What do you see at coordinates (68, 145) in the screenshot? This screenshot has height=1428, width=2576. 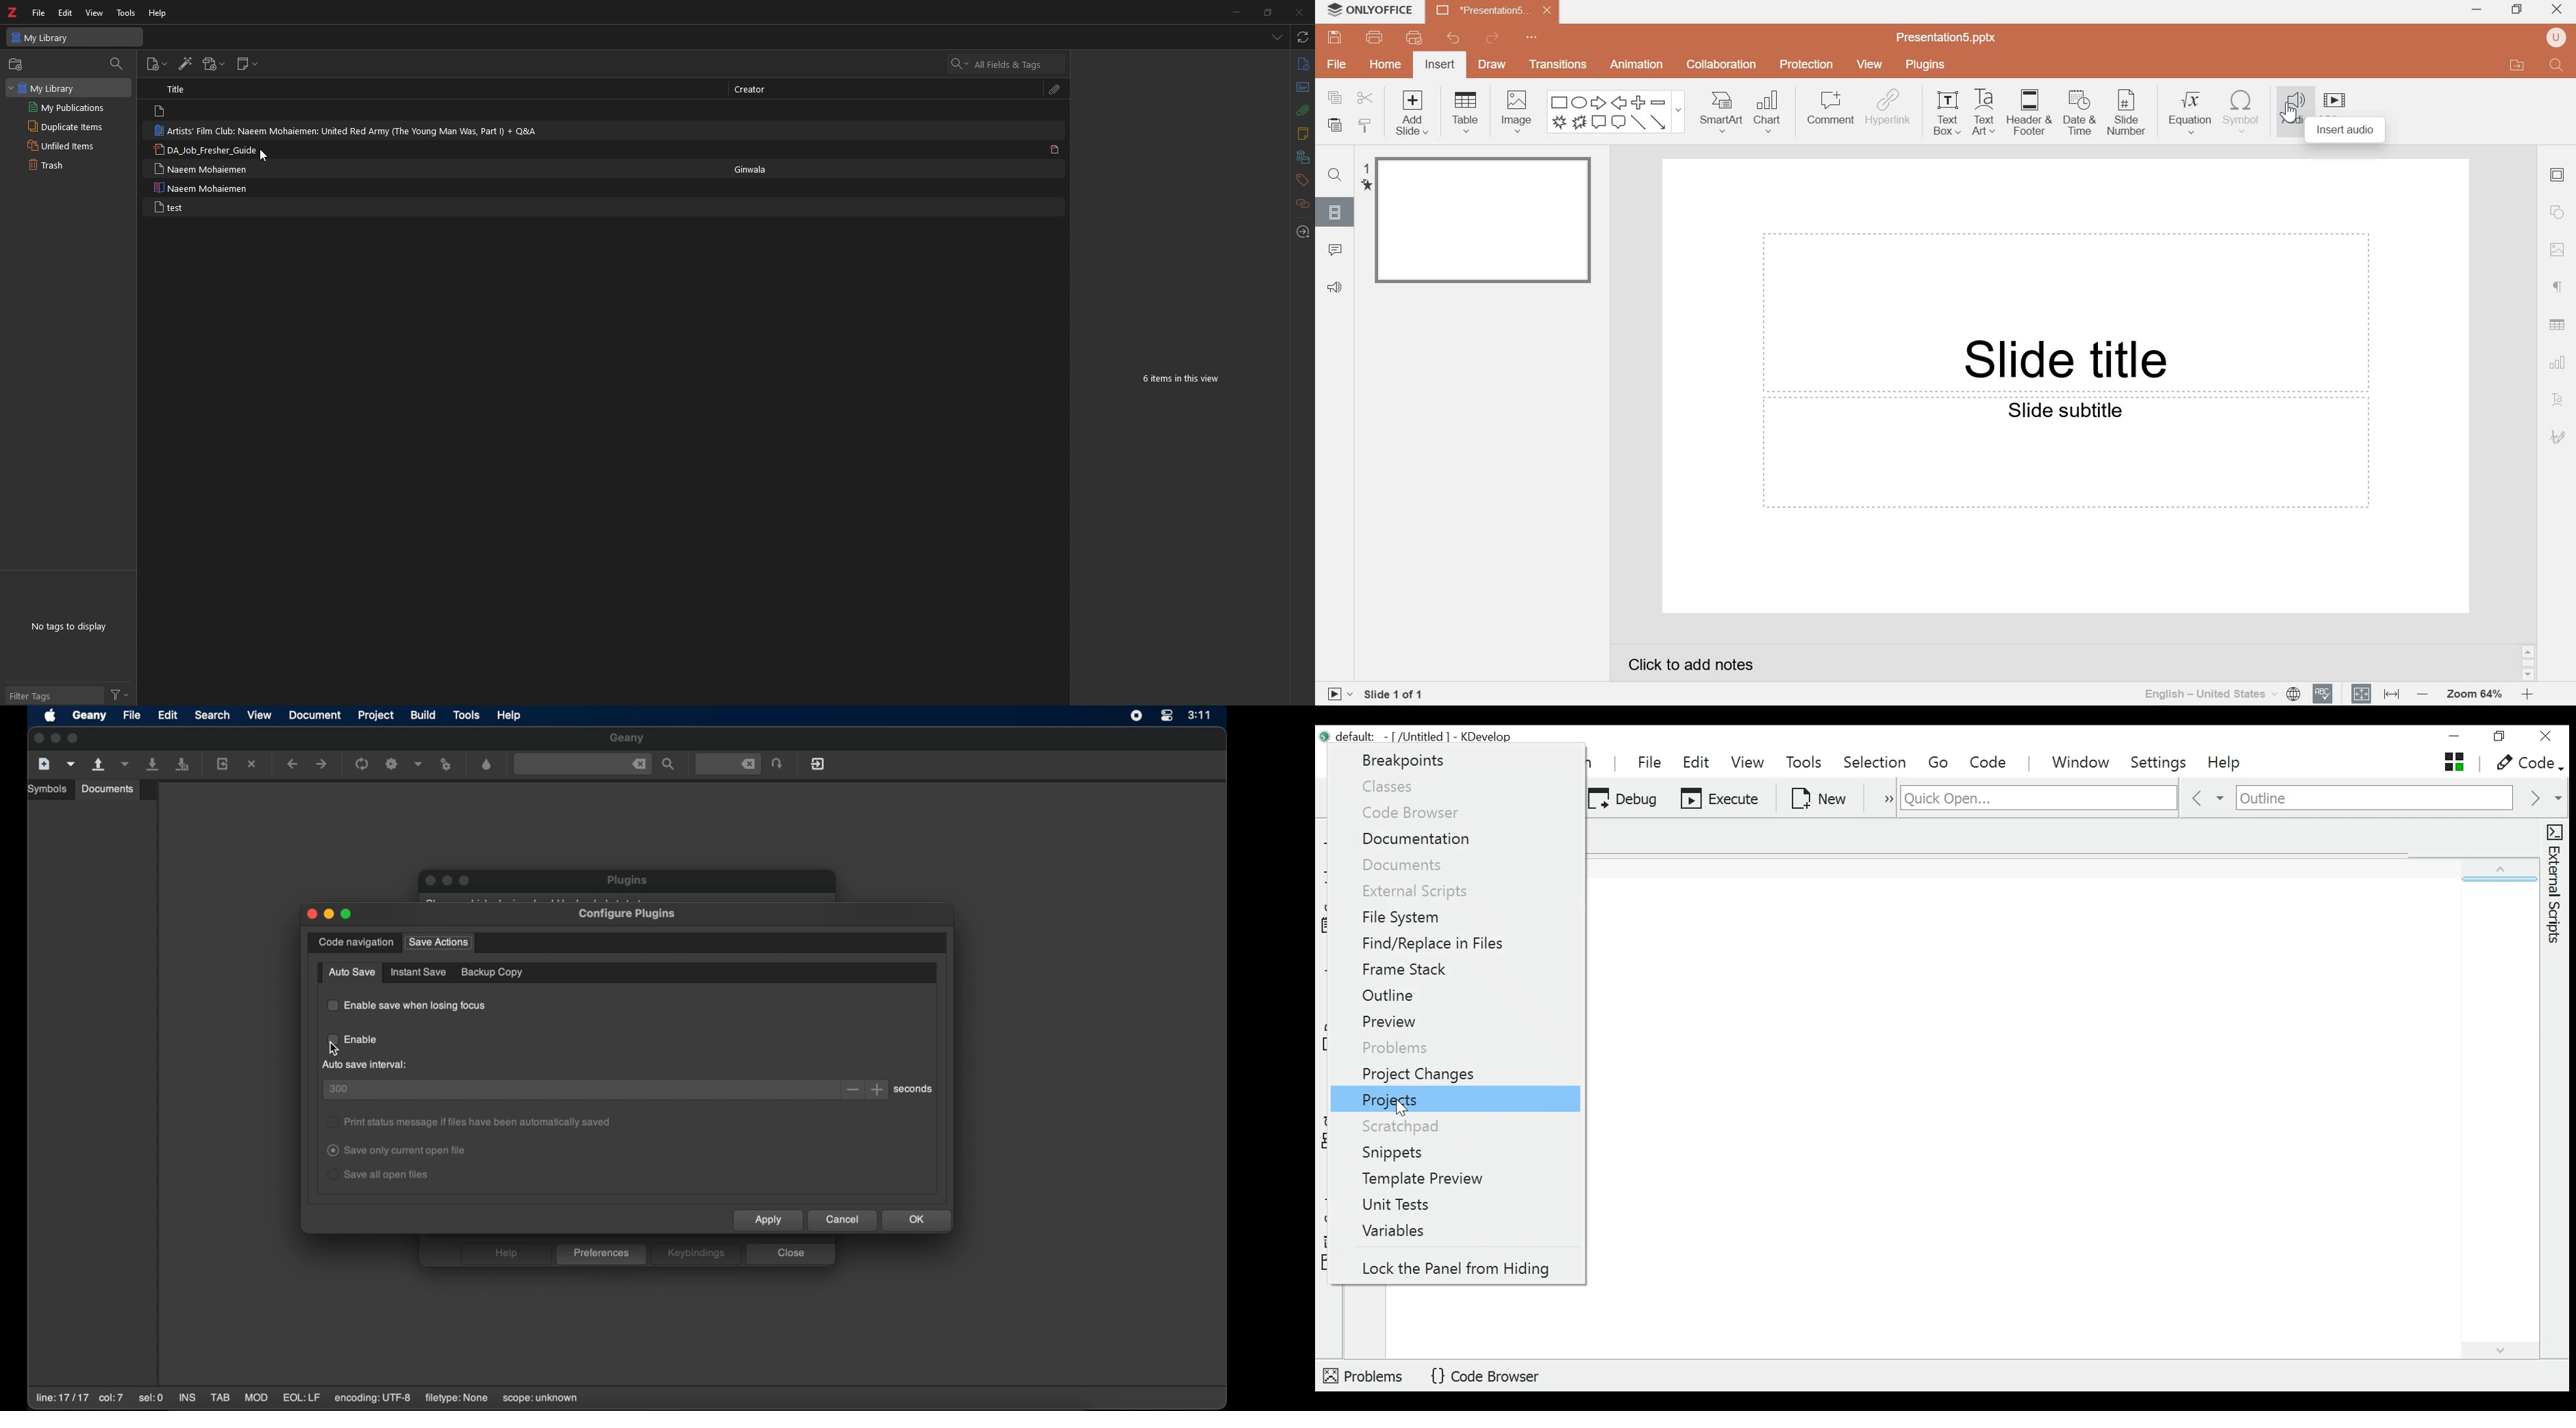 I see `unfiled items` at bounding box center [68, 145].